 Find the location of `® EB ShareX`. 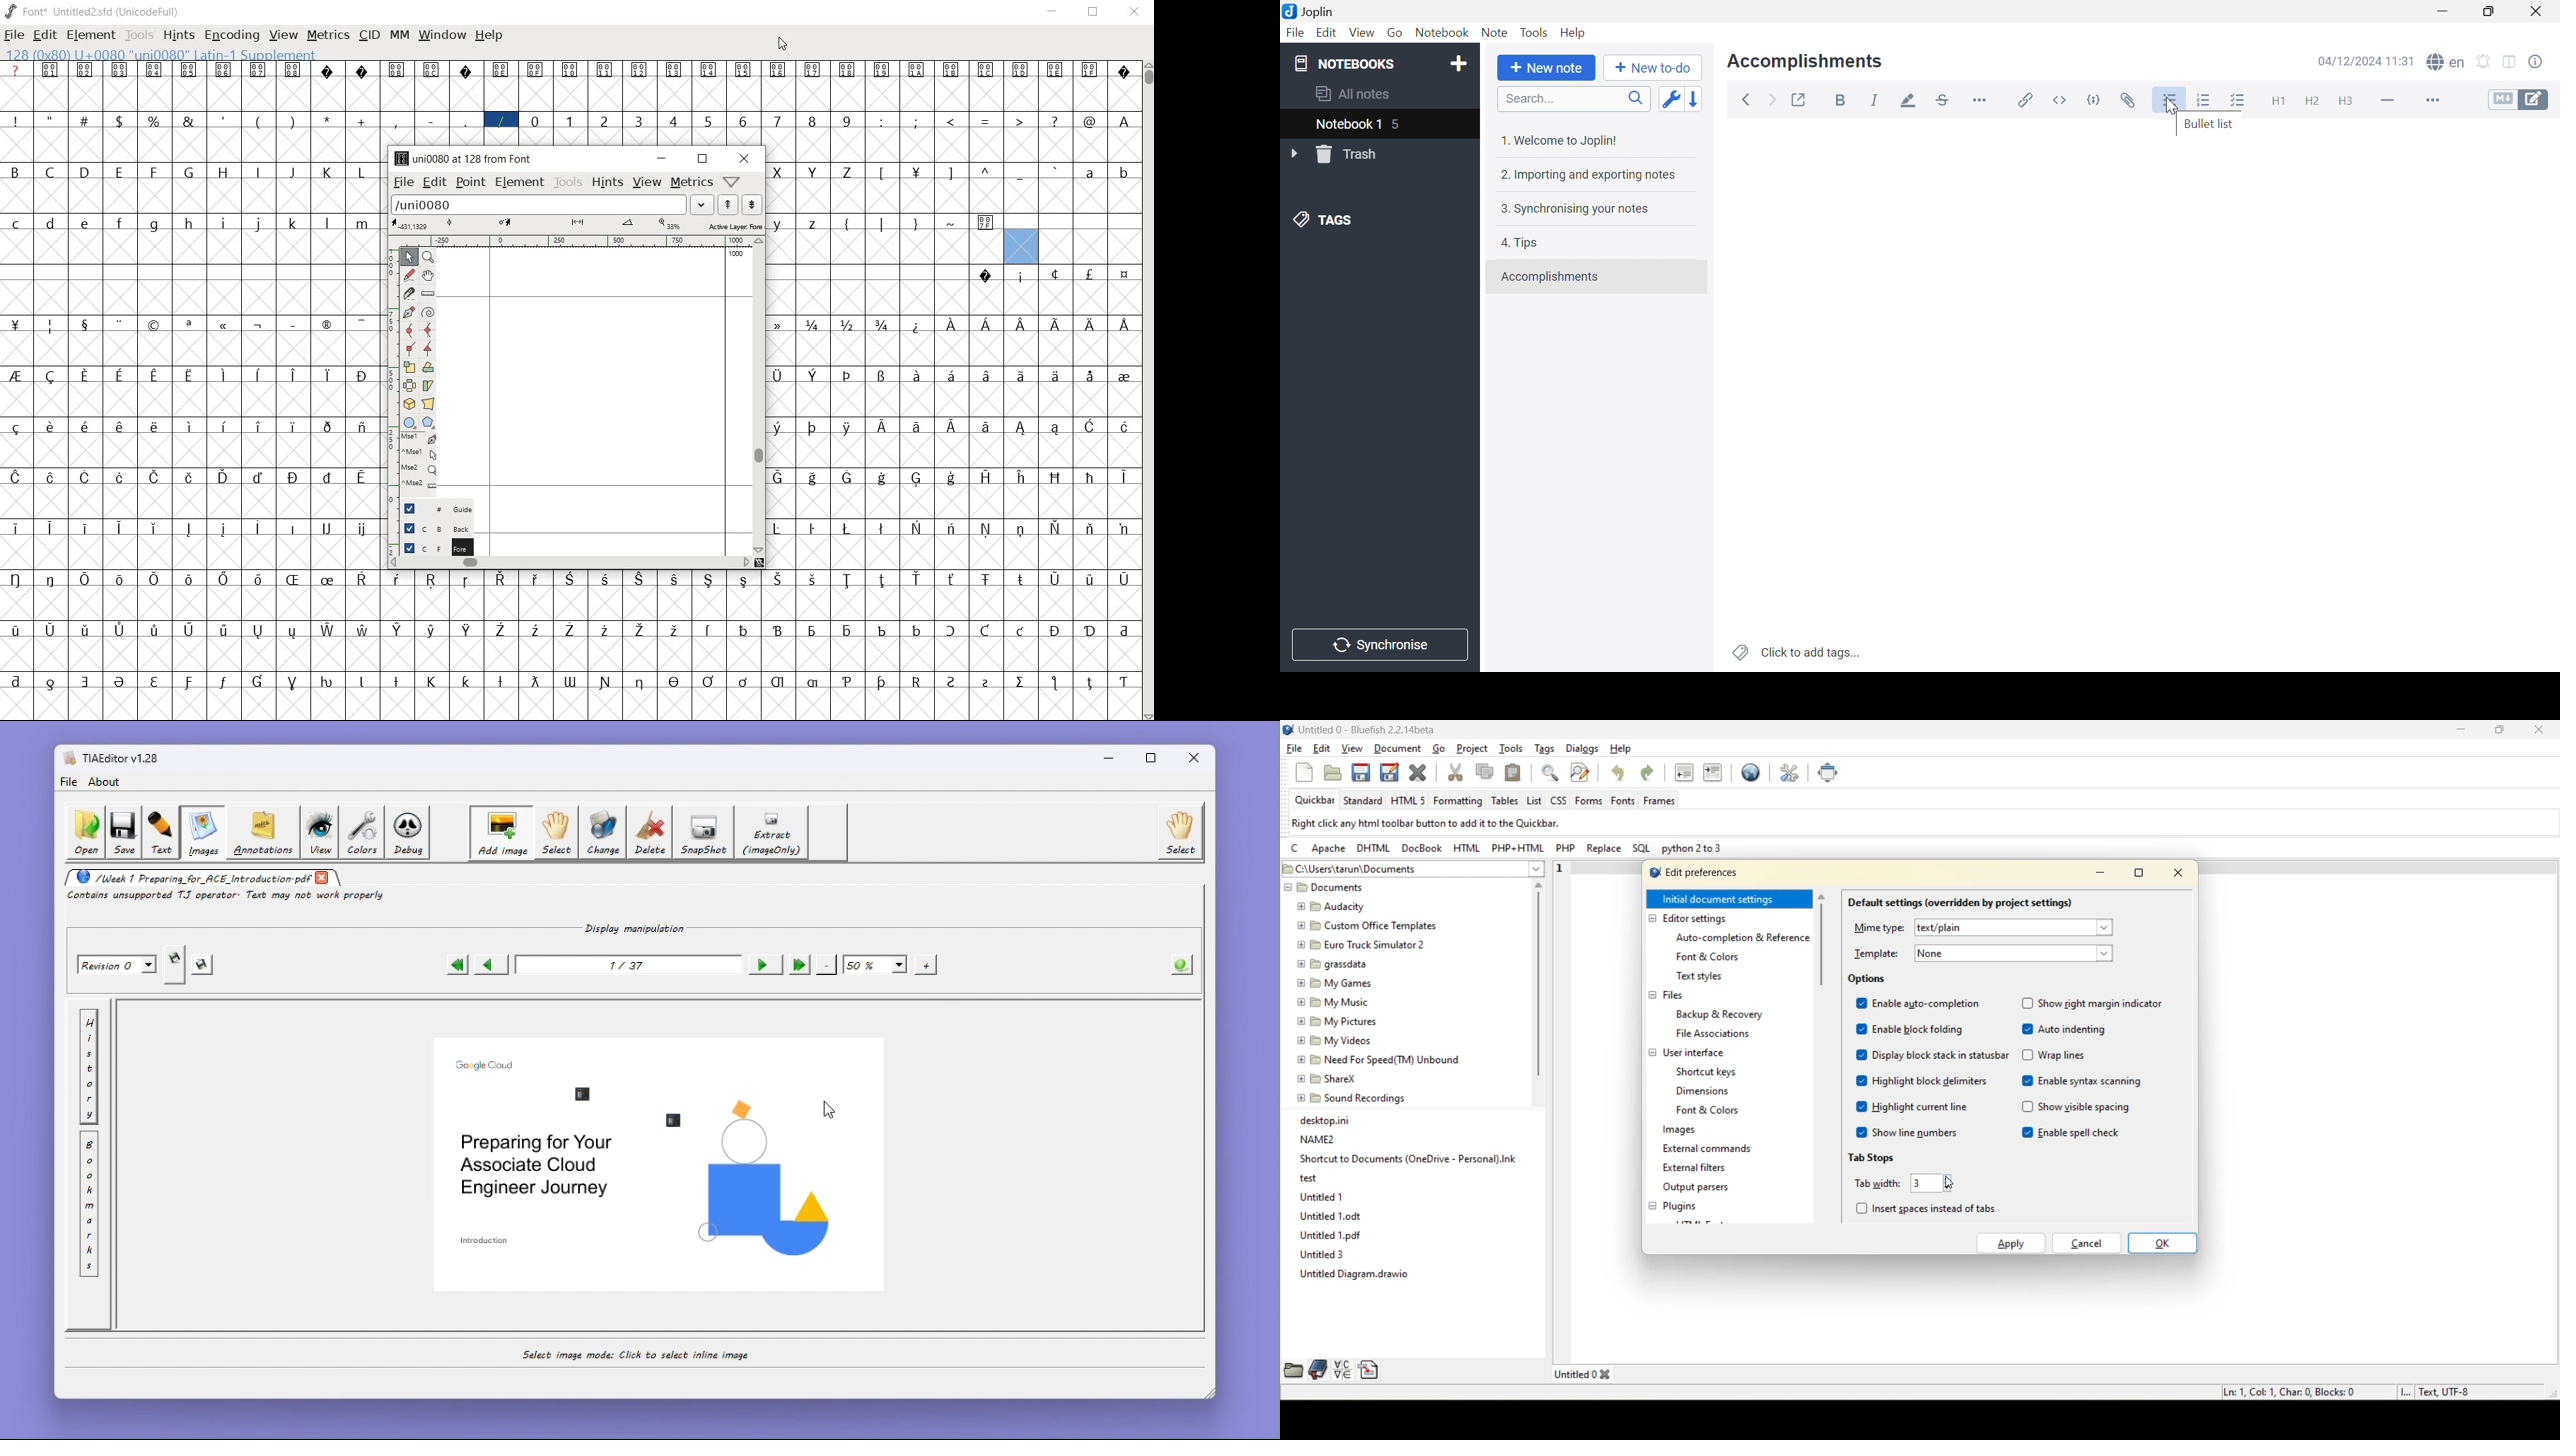

® EB ShareX is located at coordinates (1329, 1077).